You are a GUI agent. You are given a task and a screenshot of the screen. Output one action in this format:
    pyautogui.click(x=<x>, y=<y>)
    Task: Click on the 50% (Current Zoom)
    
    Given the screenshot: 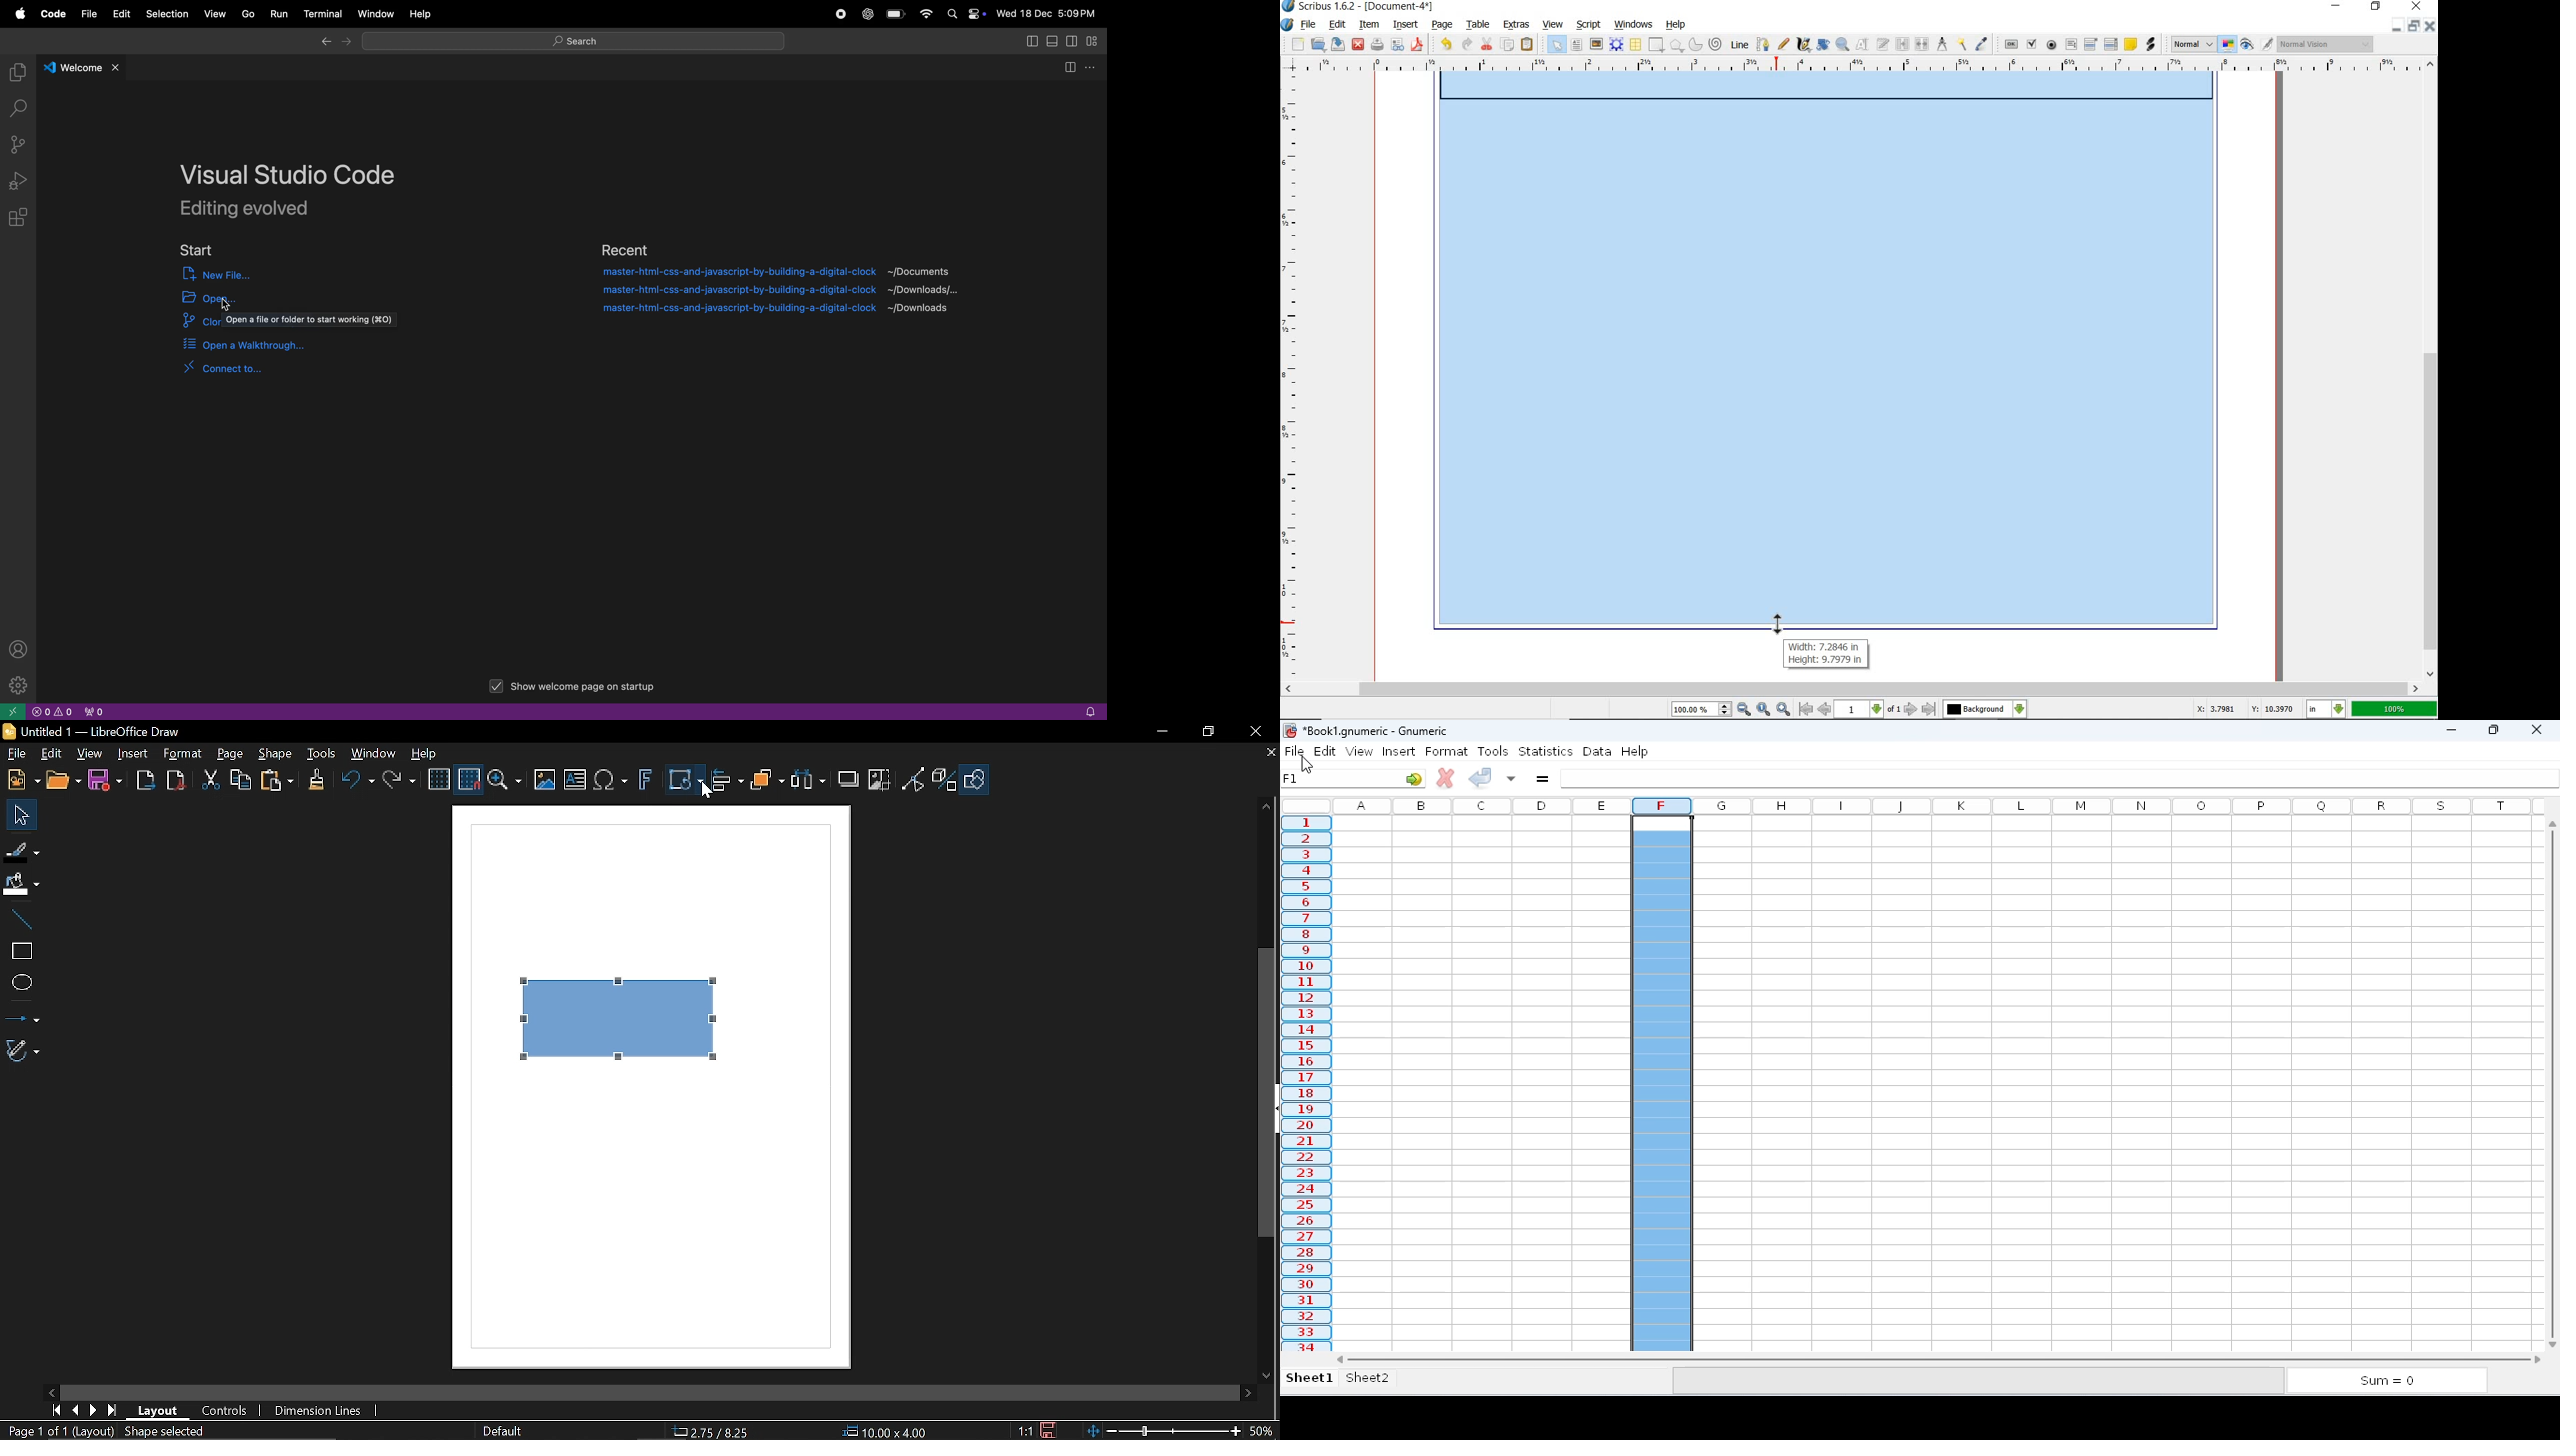 What is the action you would take?
    pyautogui.click(x=1265, y=1429)
    